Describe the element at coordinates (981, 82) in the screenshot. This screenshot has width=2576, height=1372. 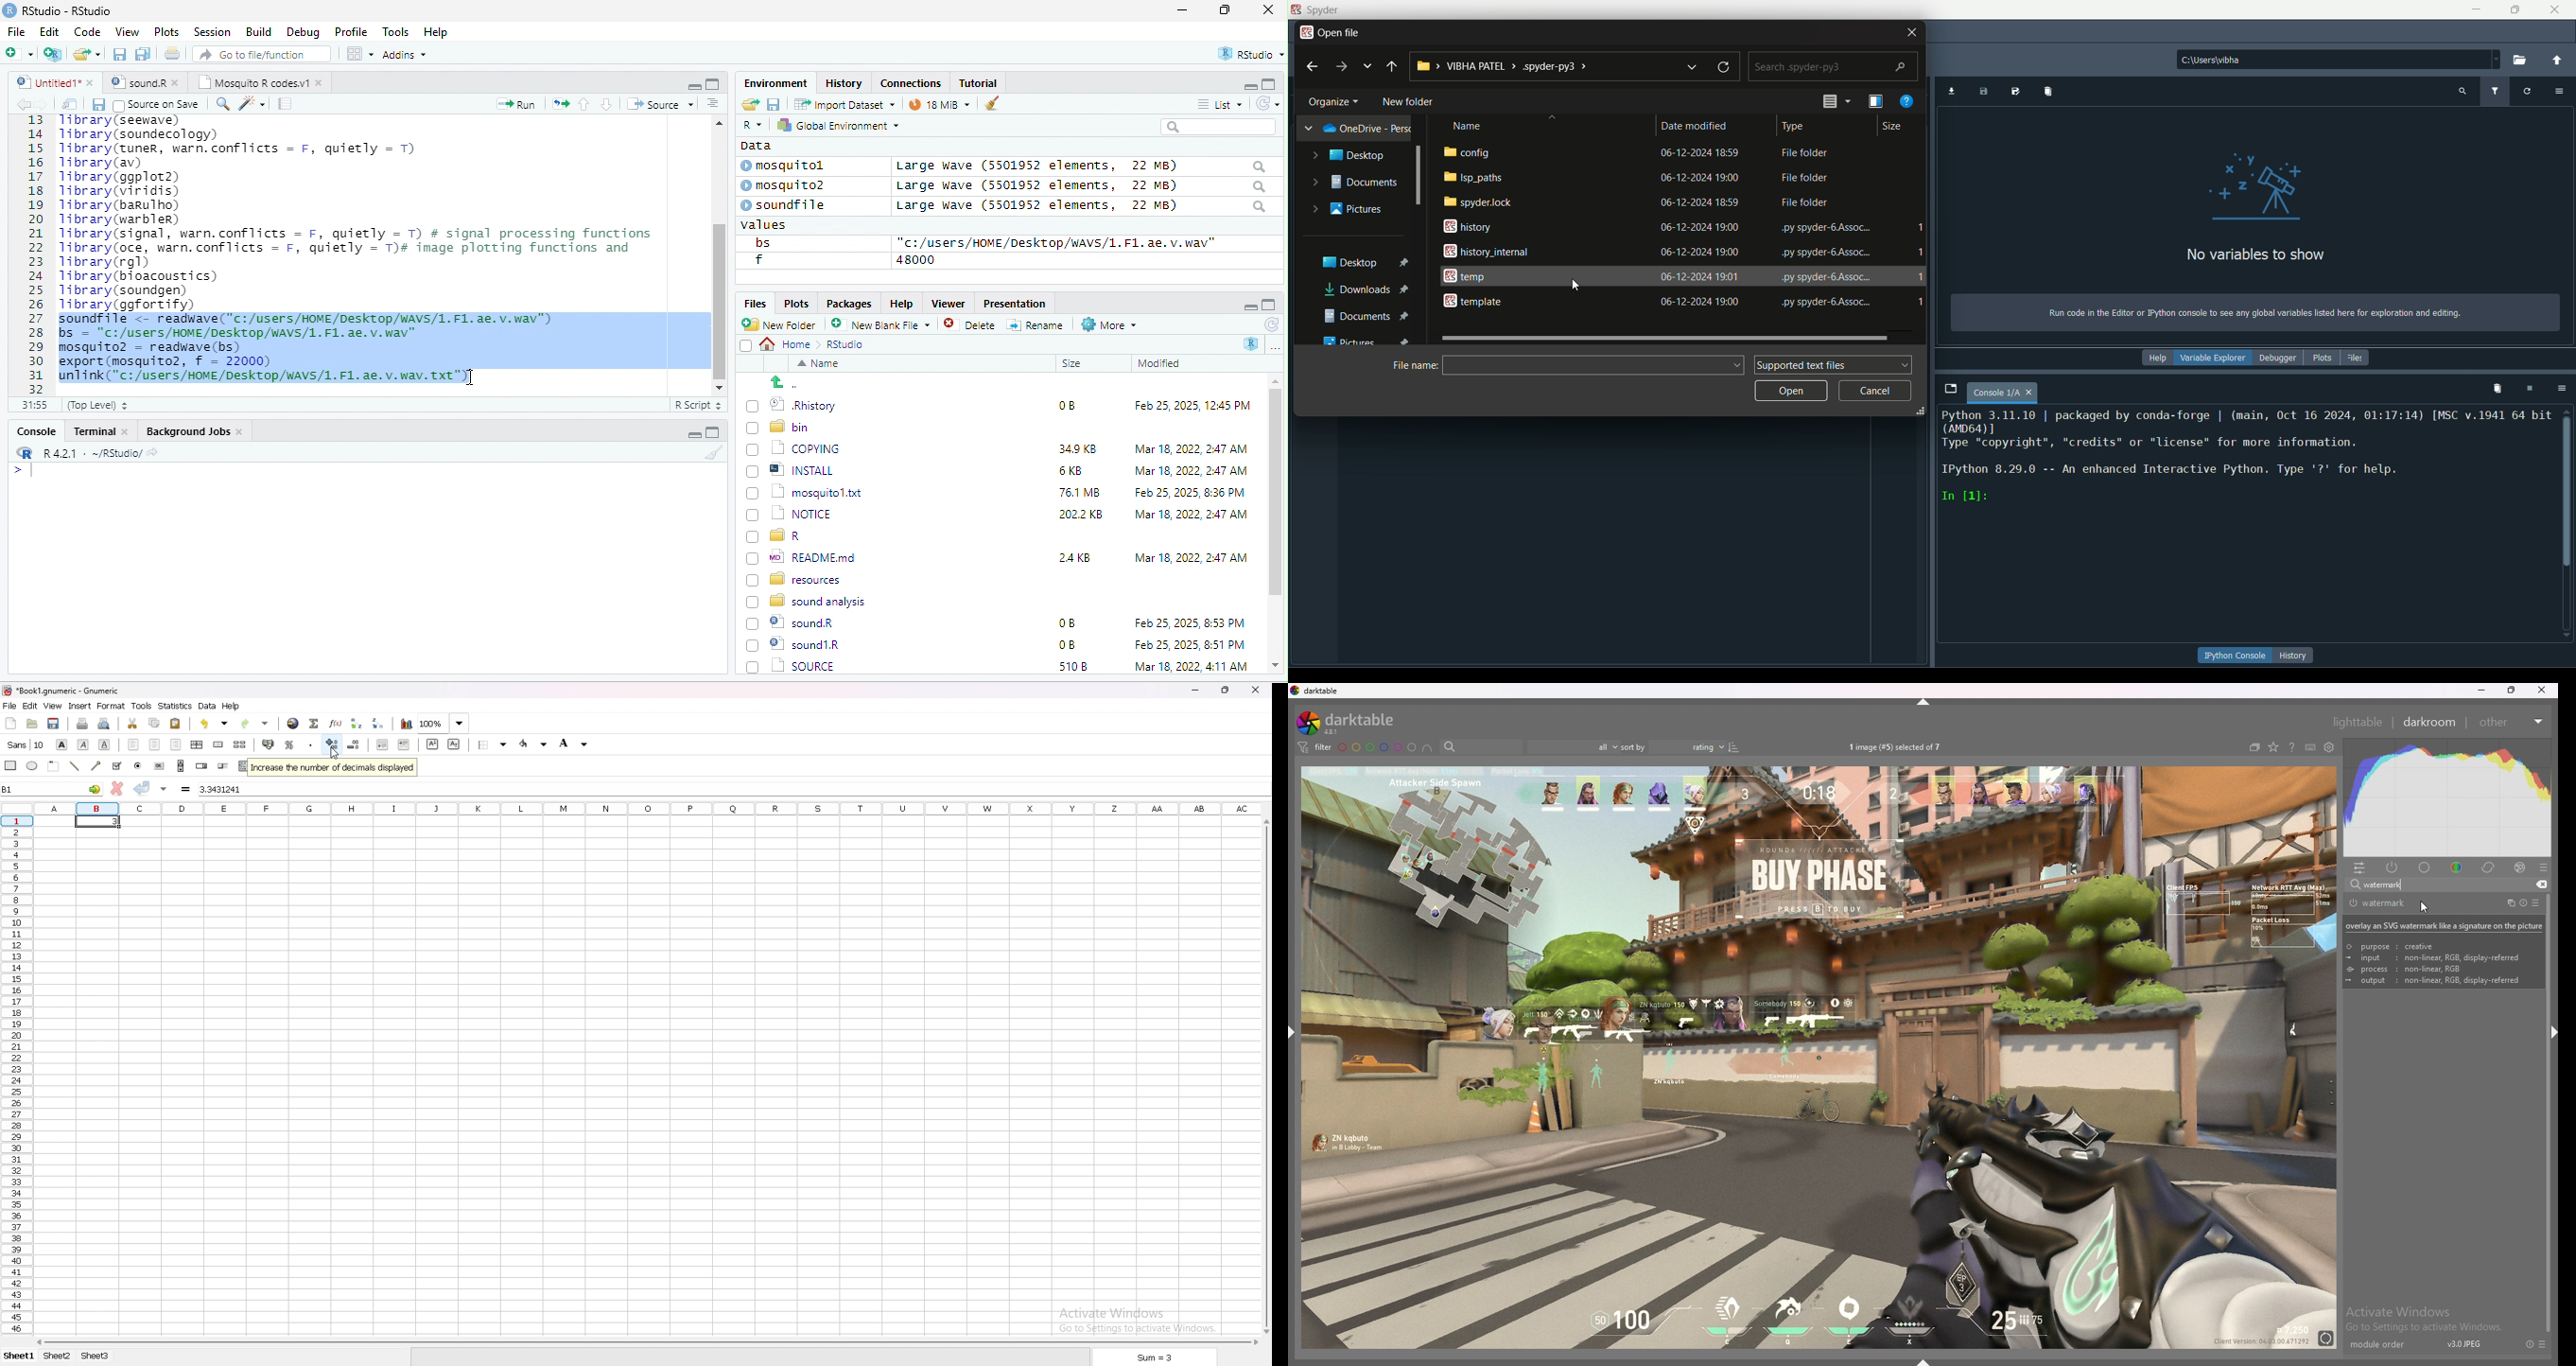
I see `Tutorial` at that location.